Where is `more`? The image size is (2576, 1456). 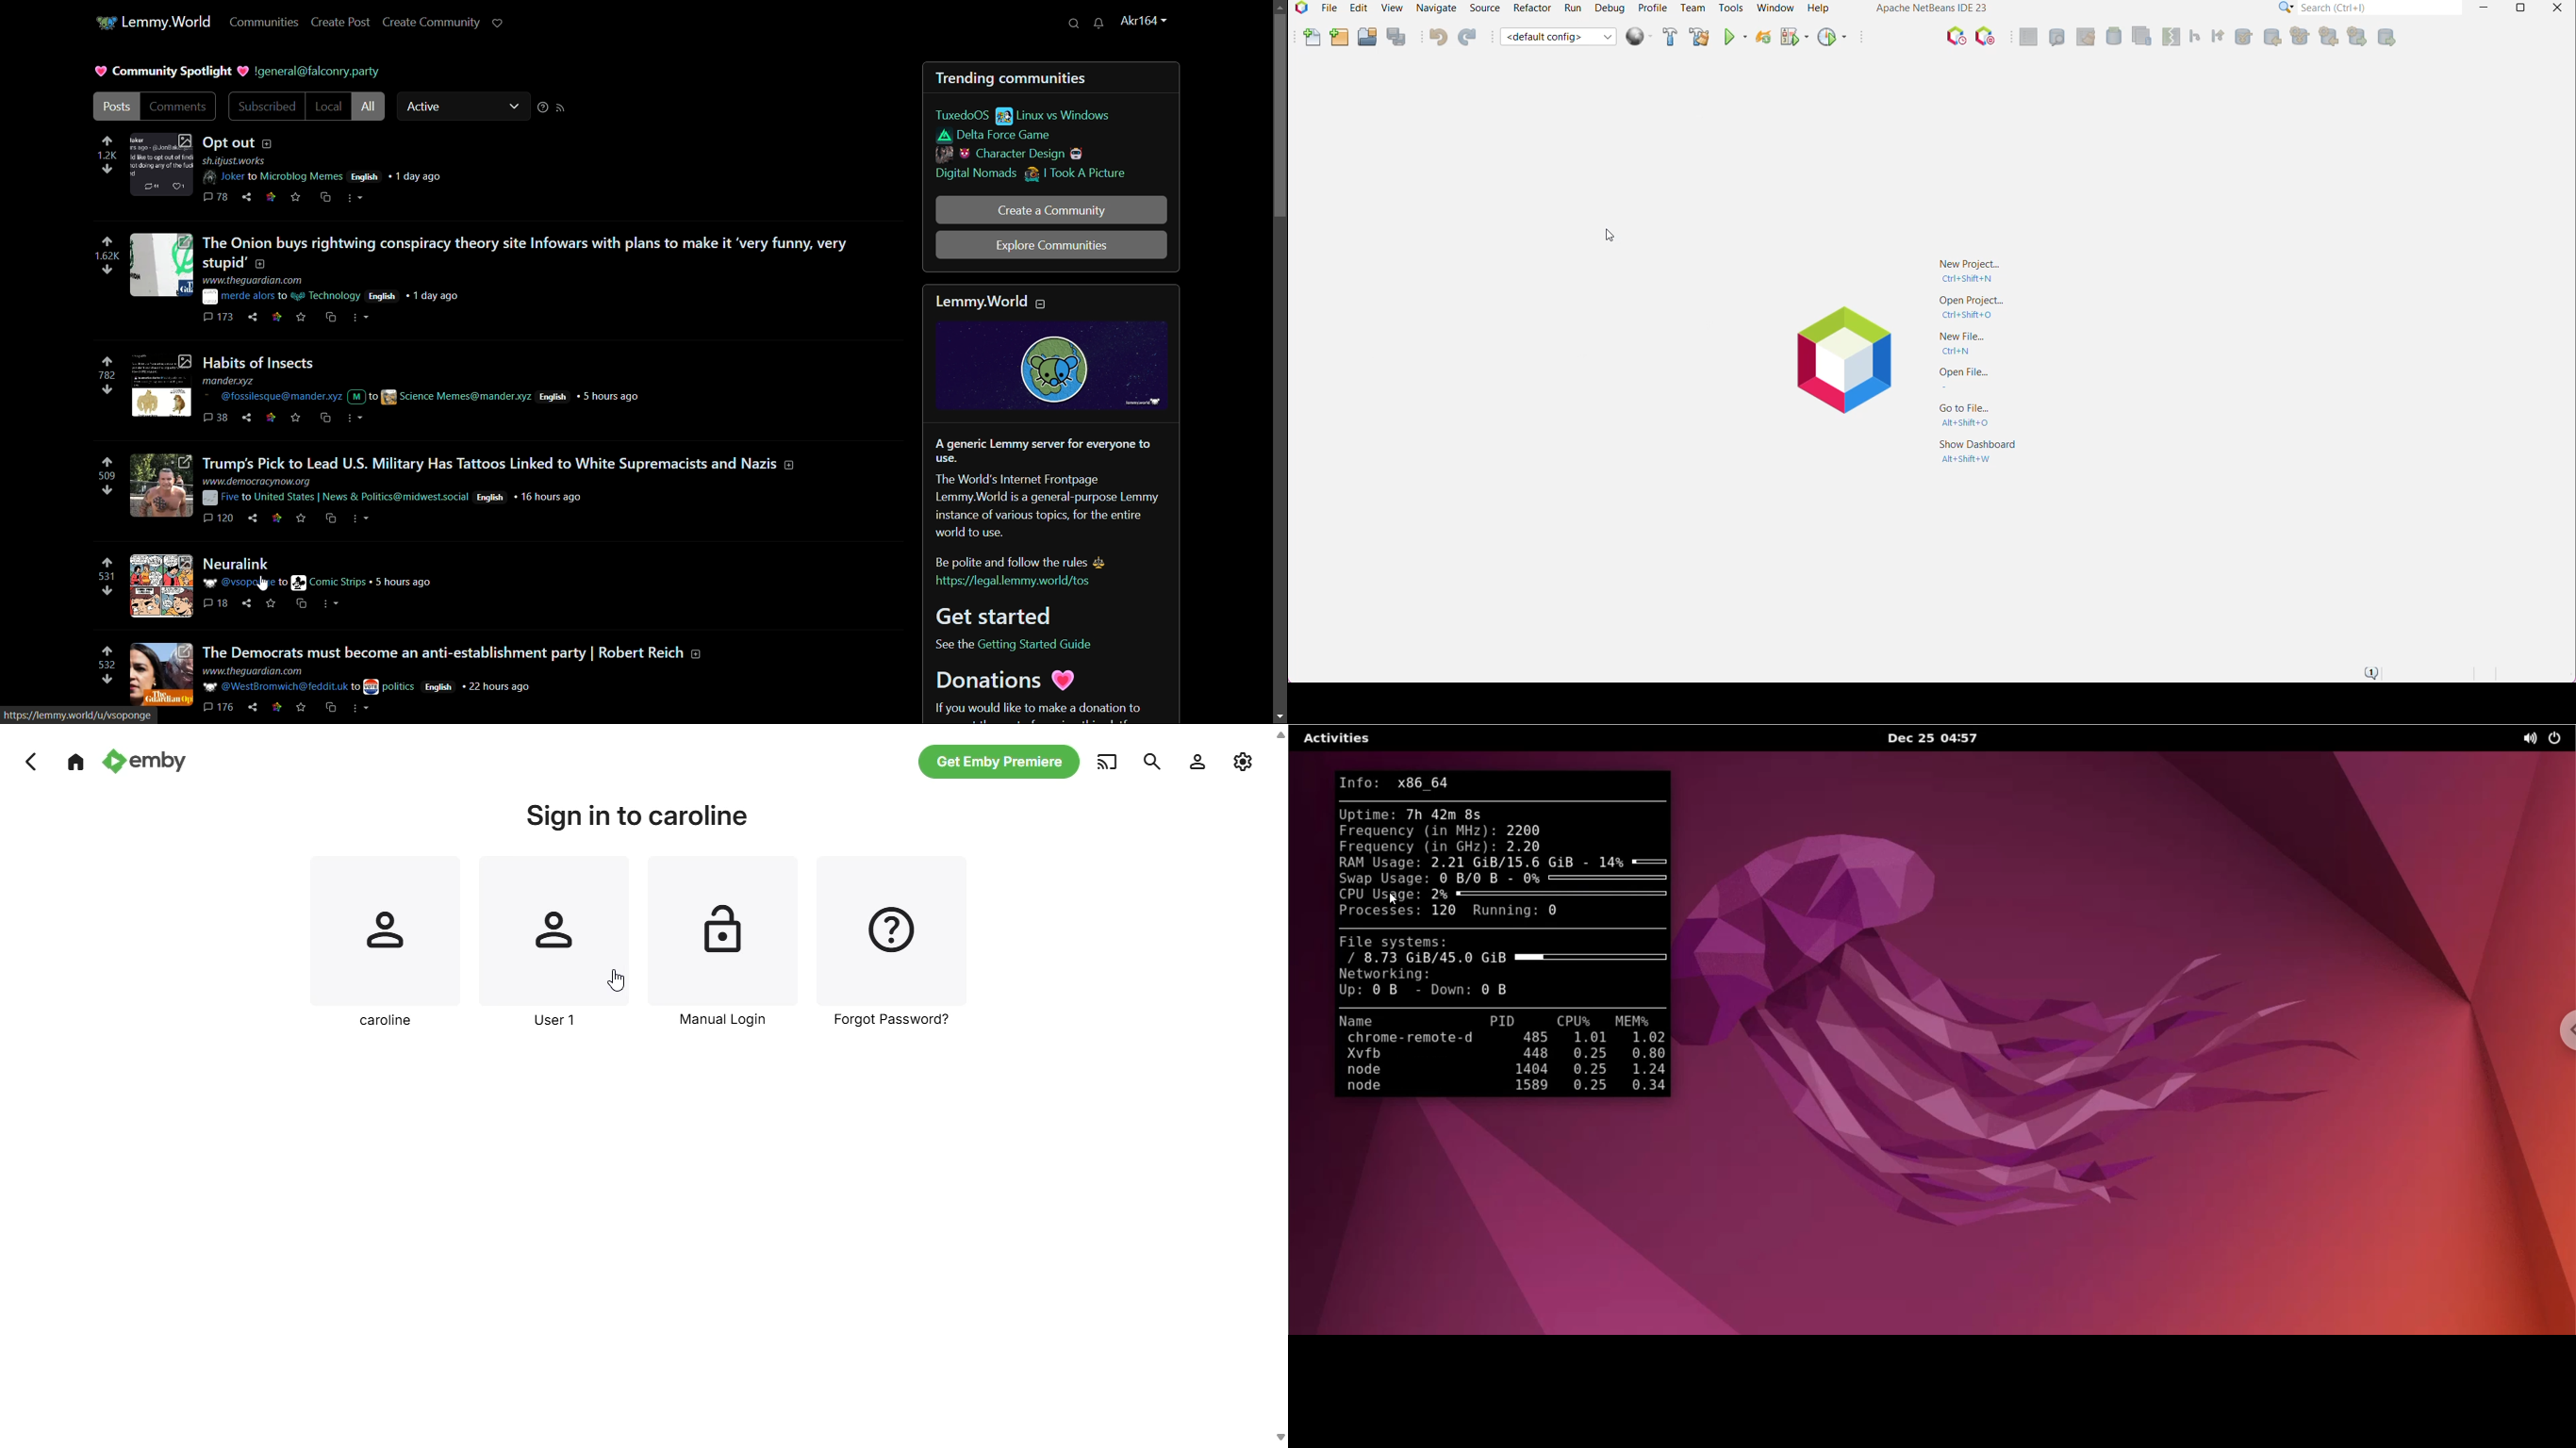
more is located at coordinates (362, 317).